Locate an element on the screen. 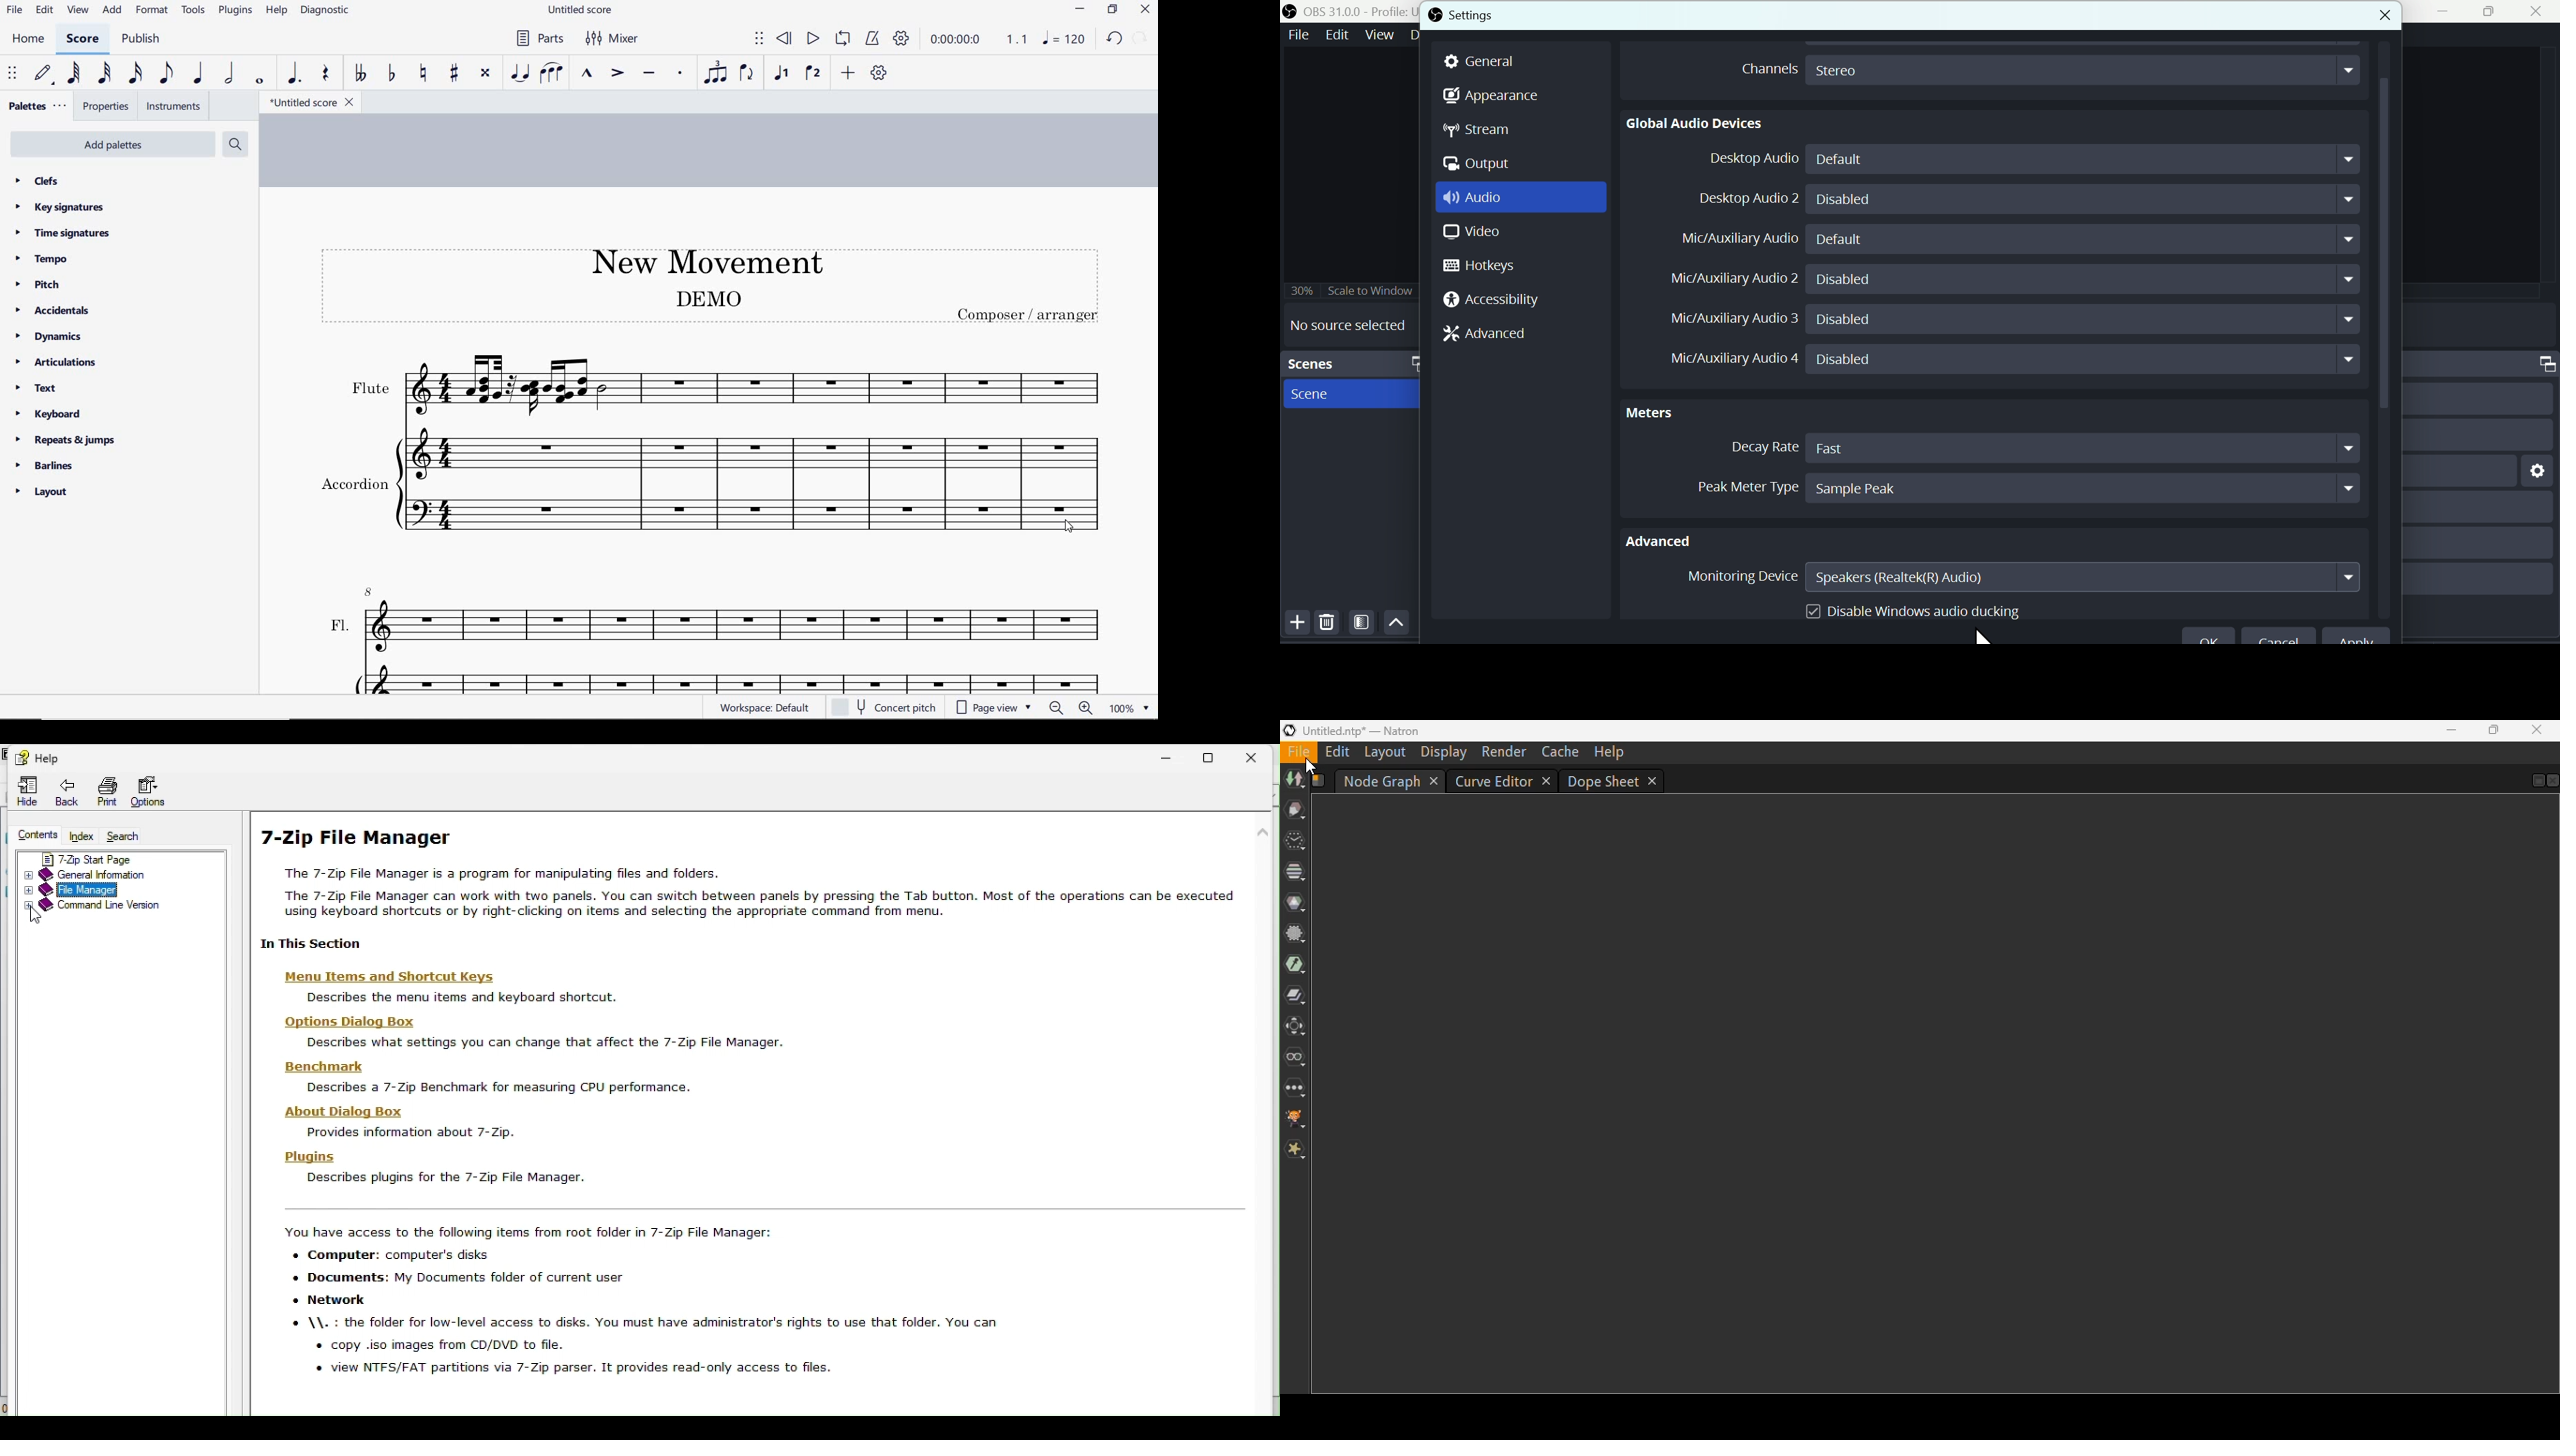 The width and height of the screenshot is (2576, 1456). vertical scrollbar is located at coordinates (2384, 332).